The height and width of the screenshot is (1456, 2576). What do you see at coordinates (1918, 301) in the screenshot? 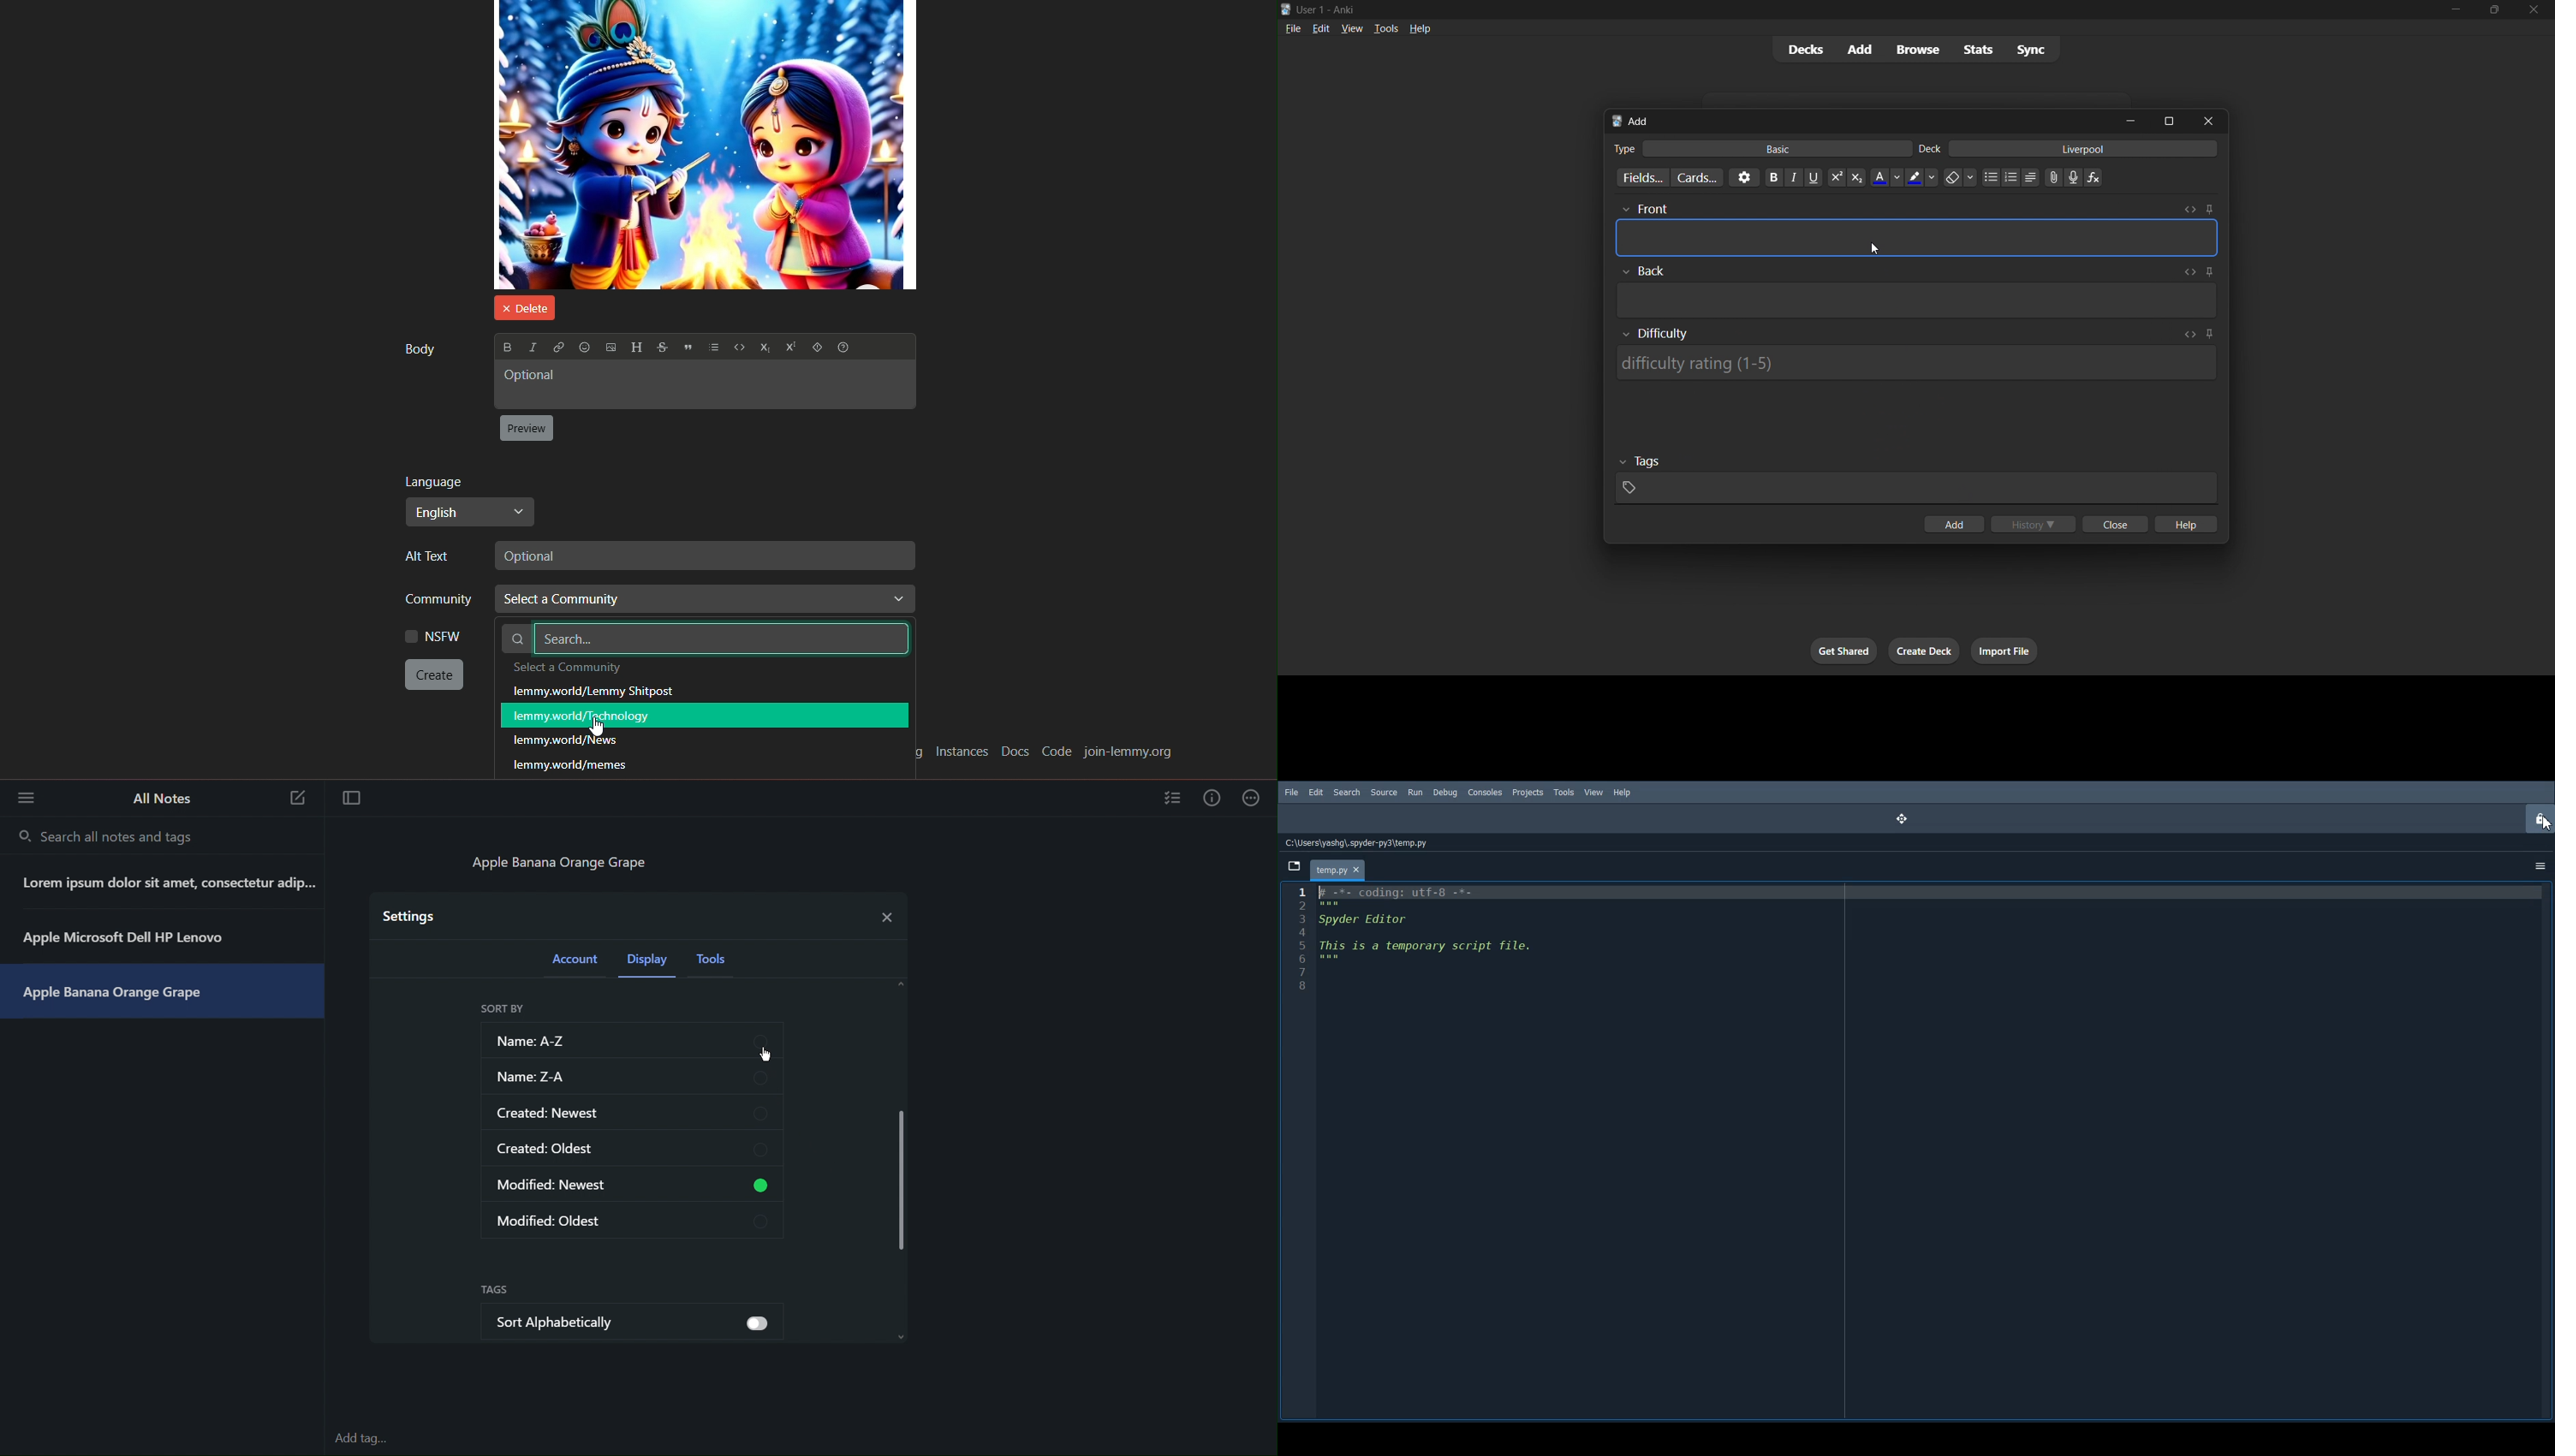
I see `card back input` at bounding box center [1918, 301].